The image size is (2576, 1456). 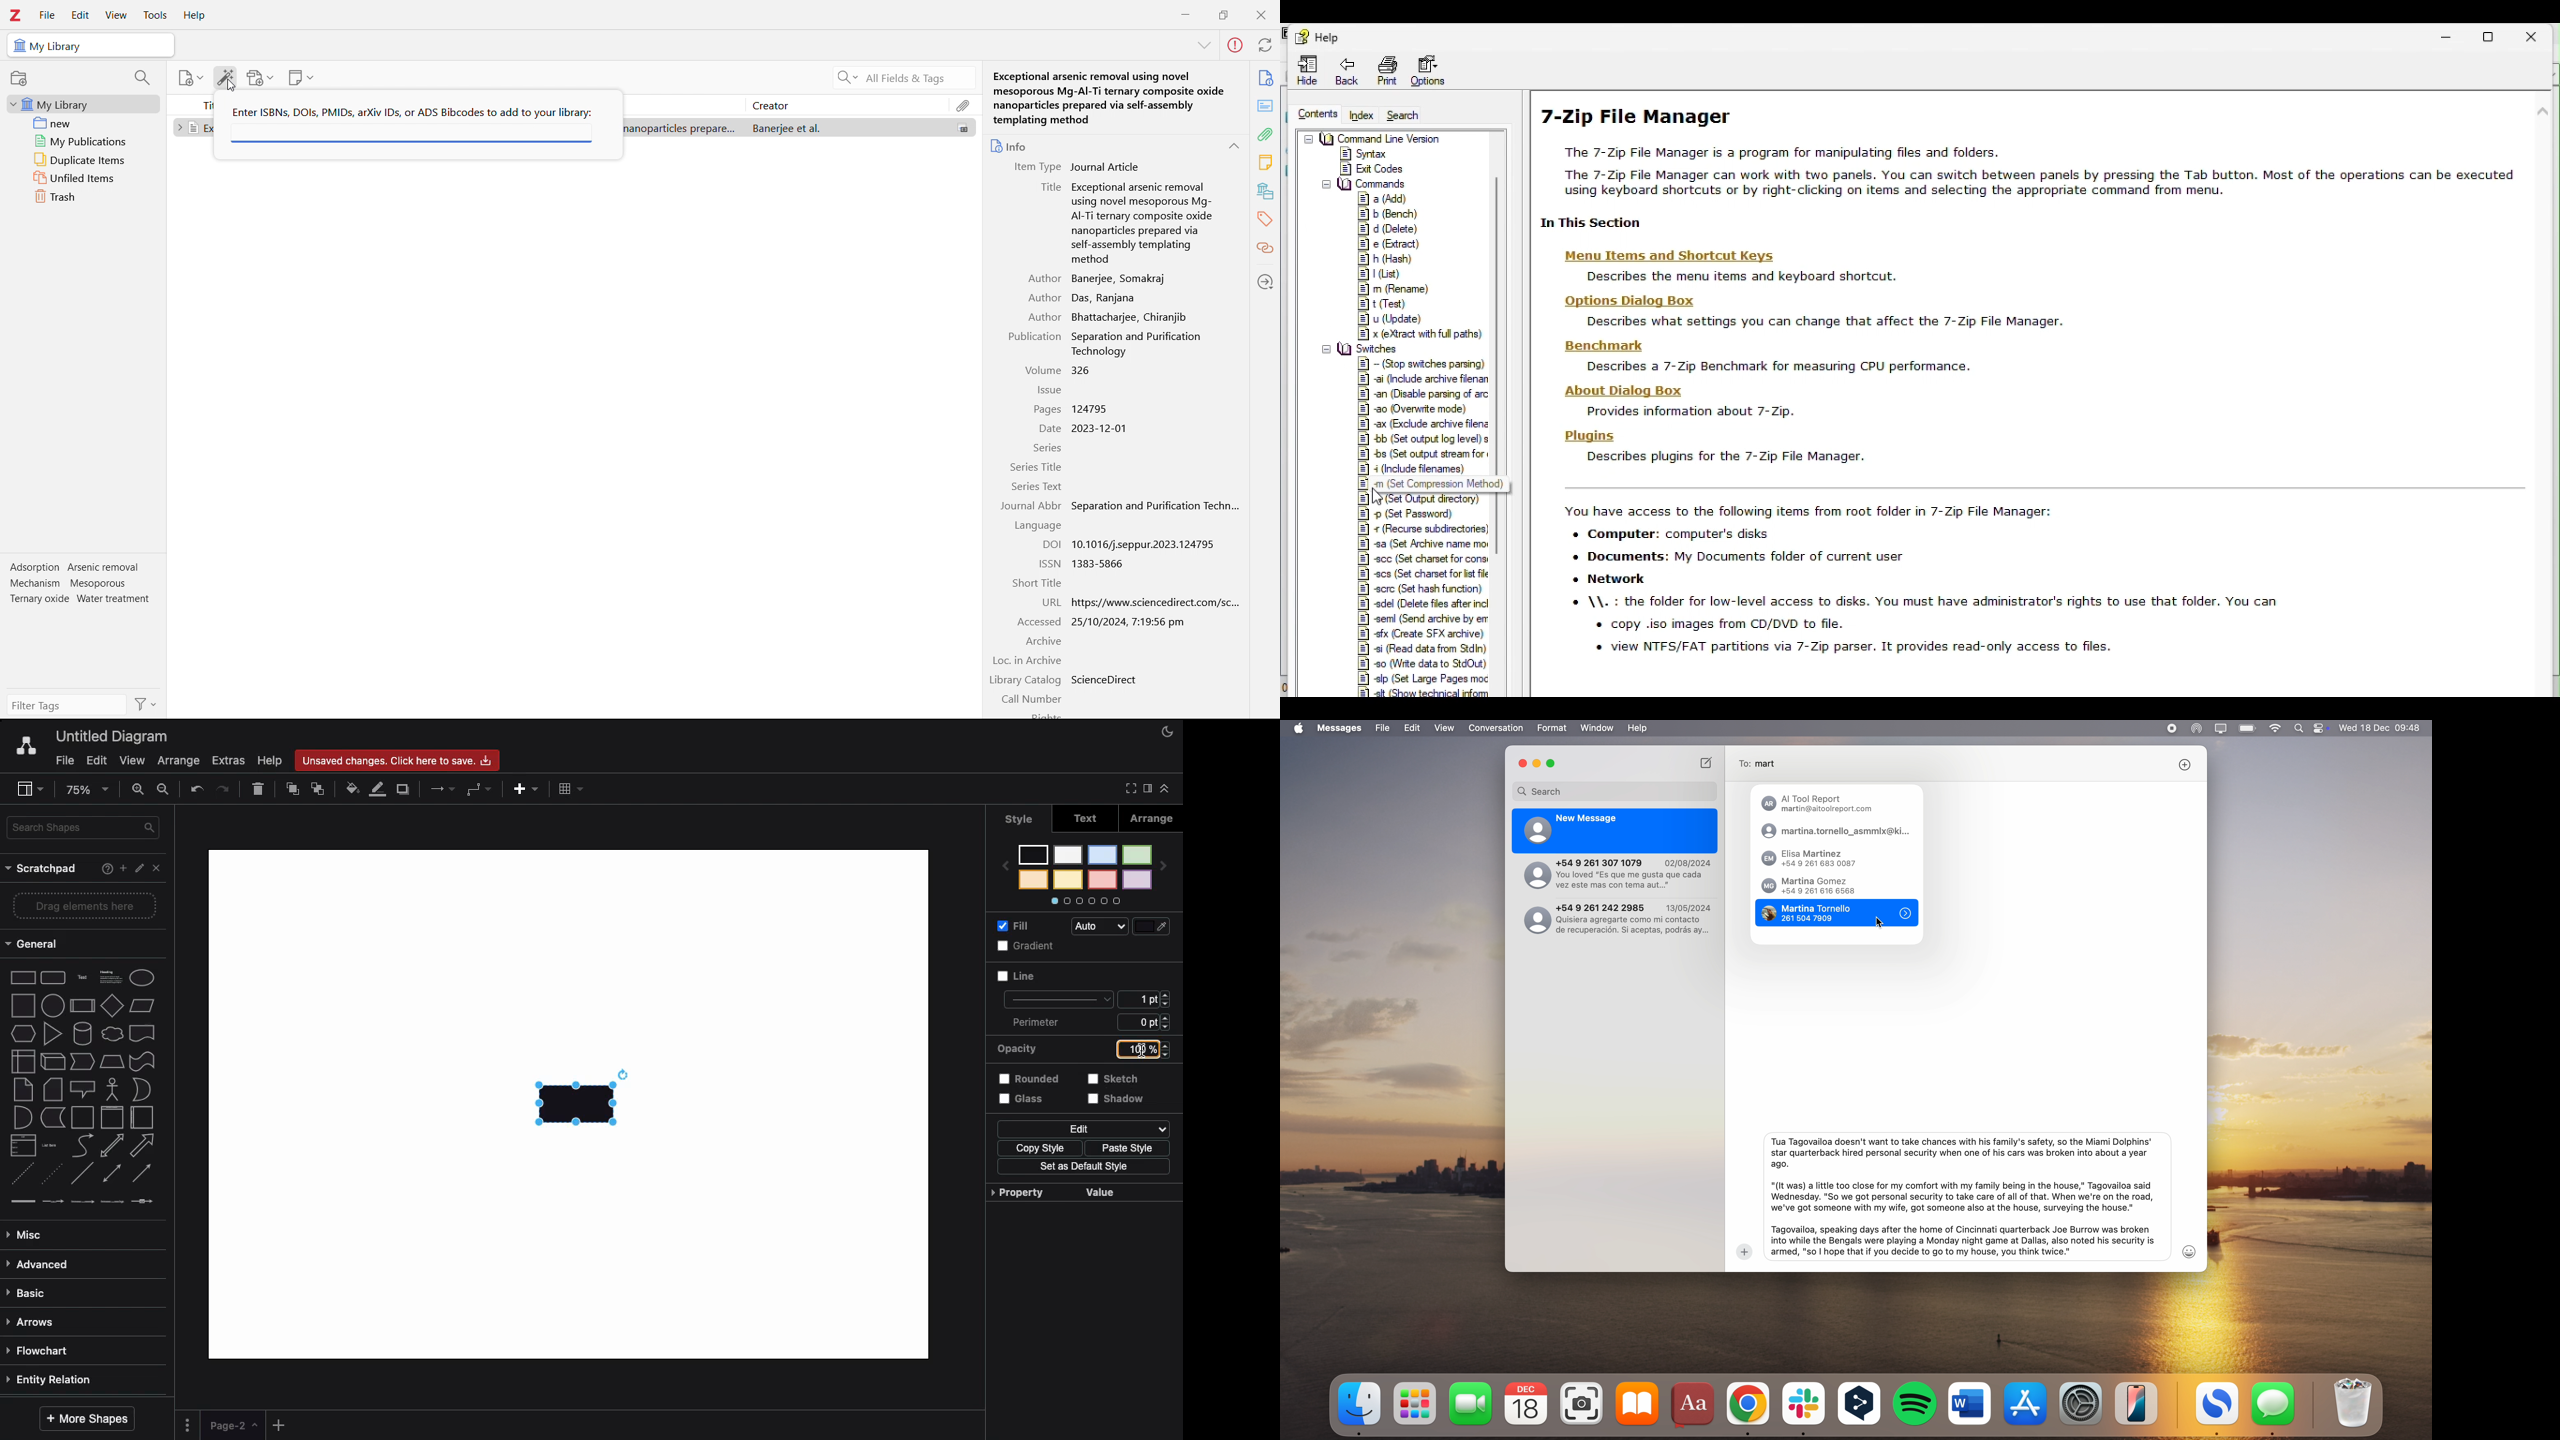 I want to click on Help, so click(x=272, y=761).